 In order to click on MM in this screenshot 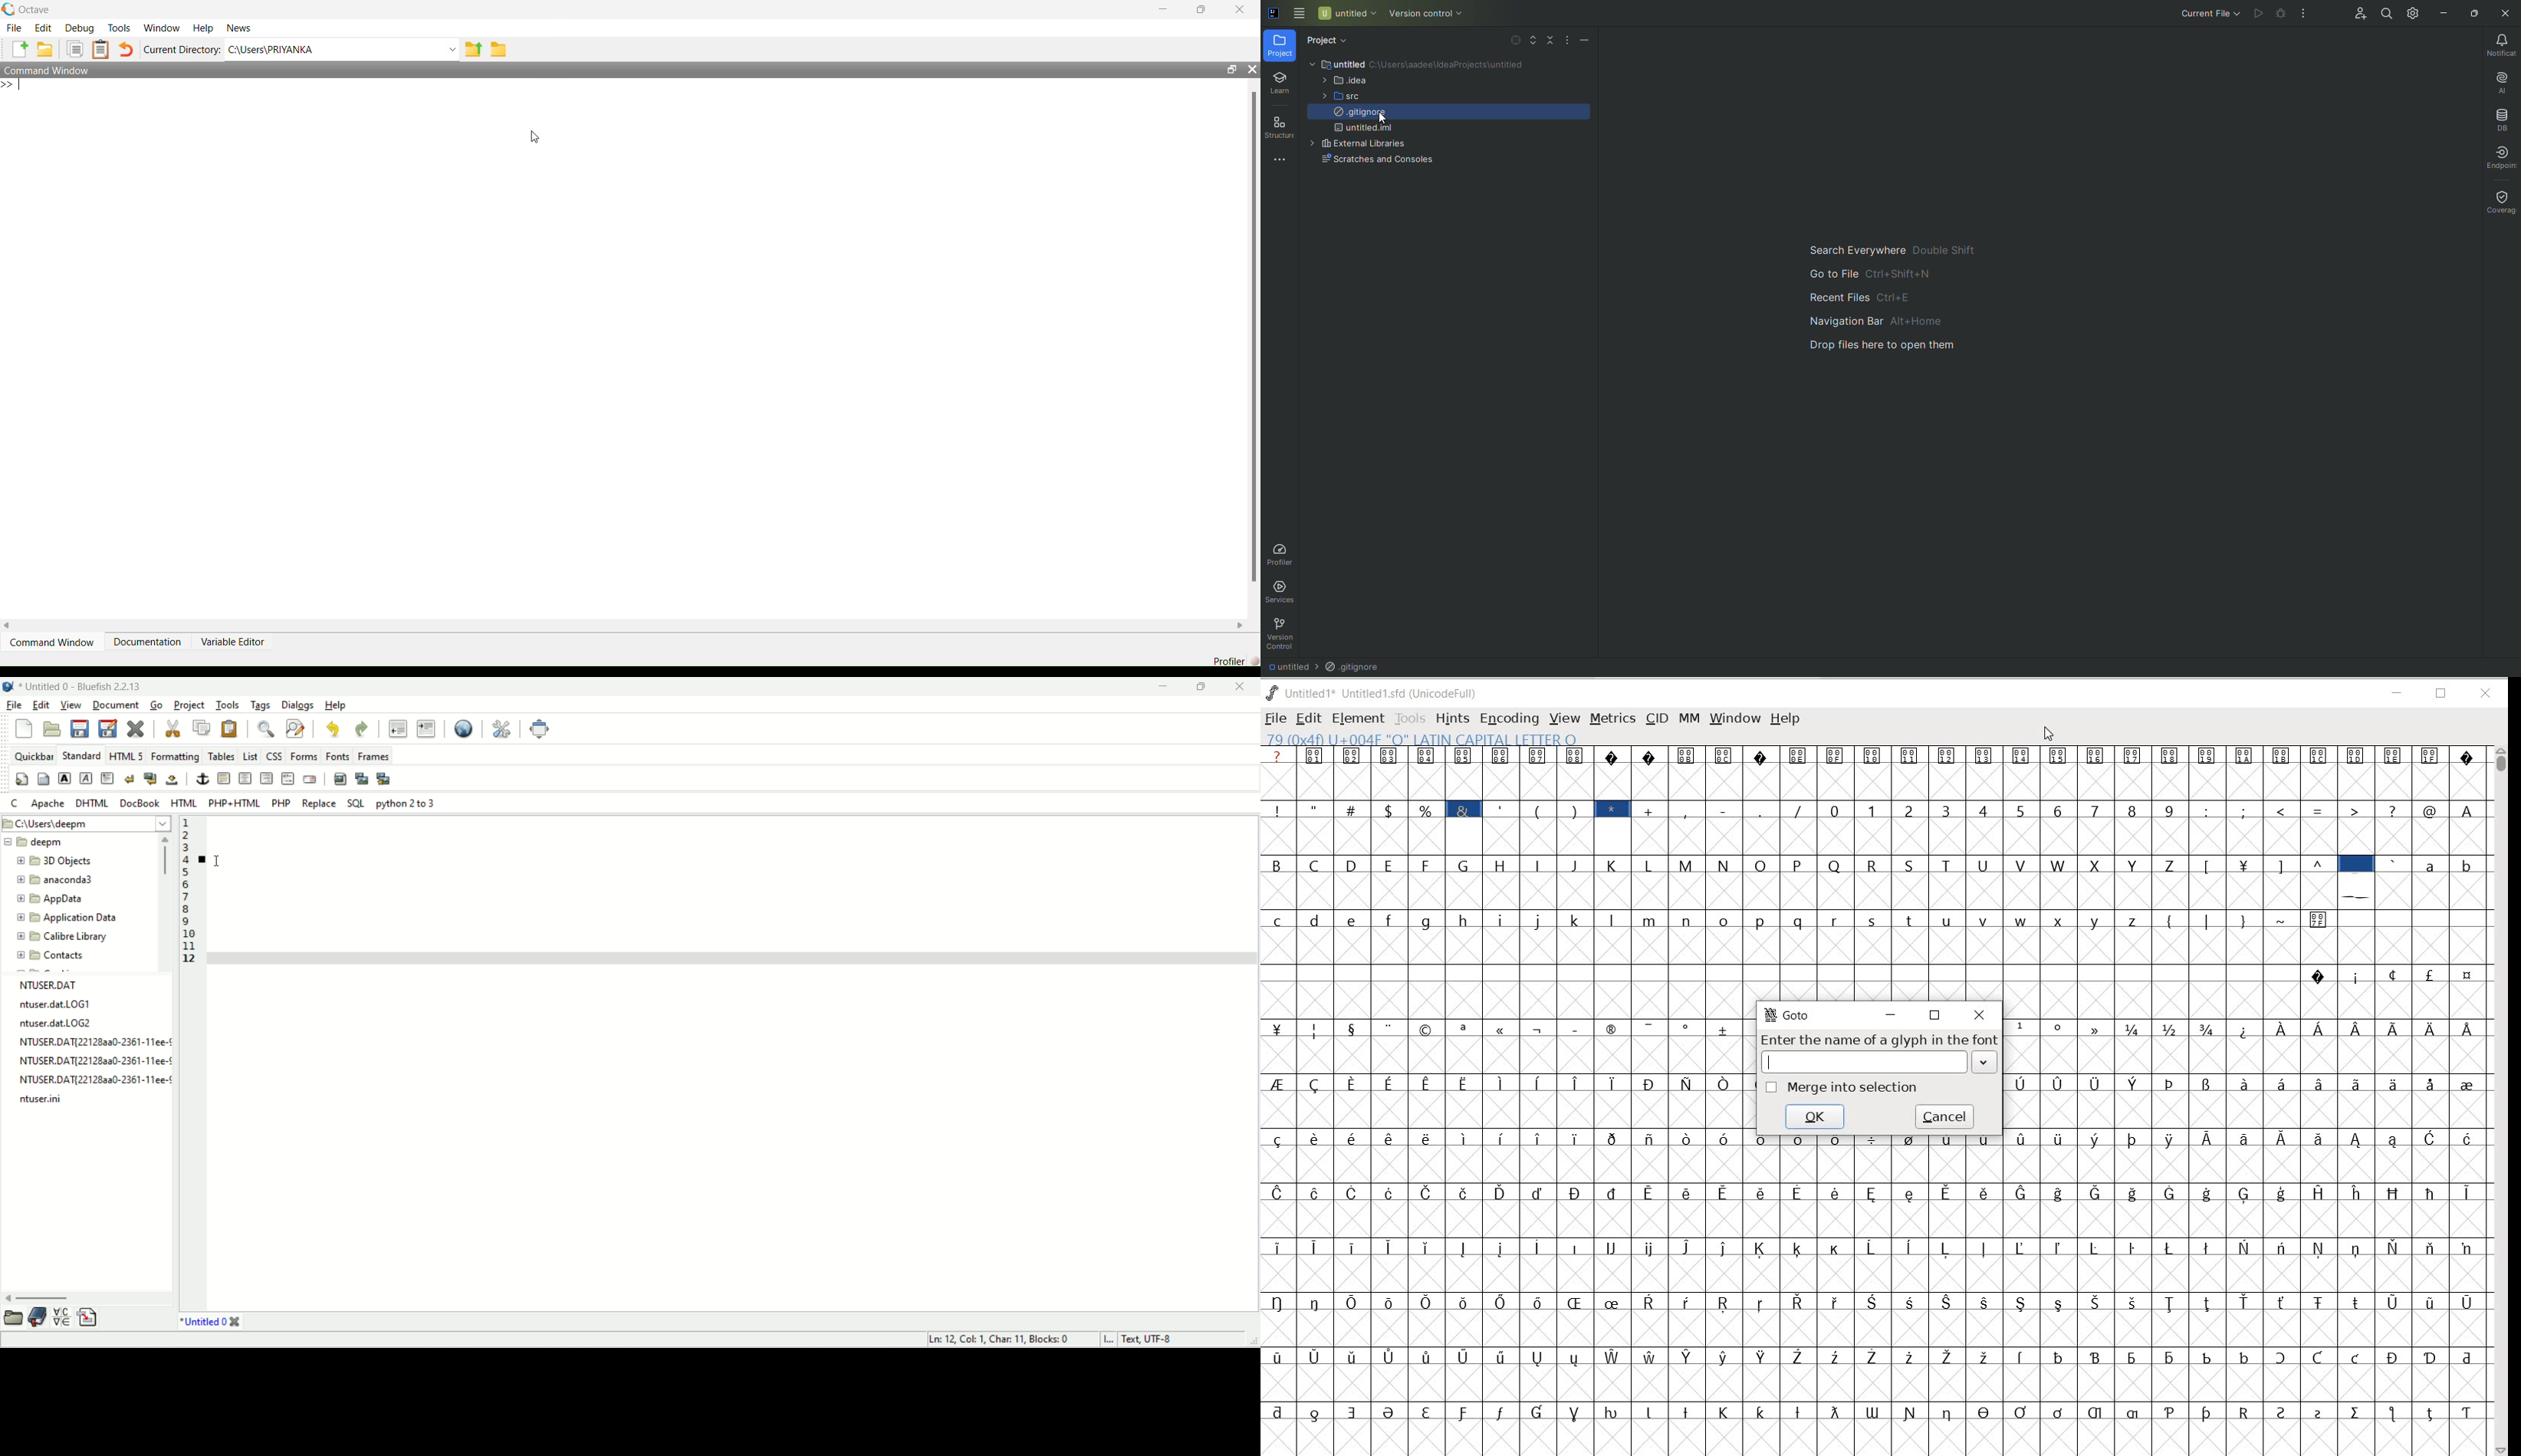, I will do `click(1687, 717)`.